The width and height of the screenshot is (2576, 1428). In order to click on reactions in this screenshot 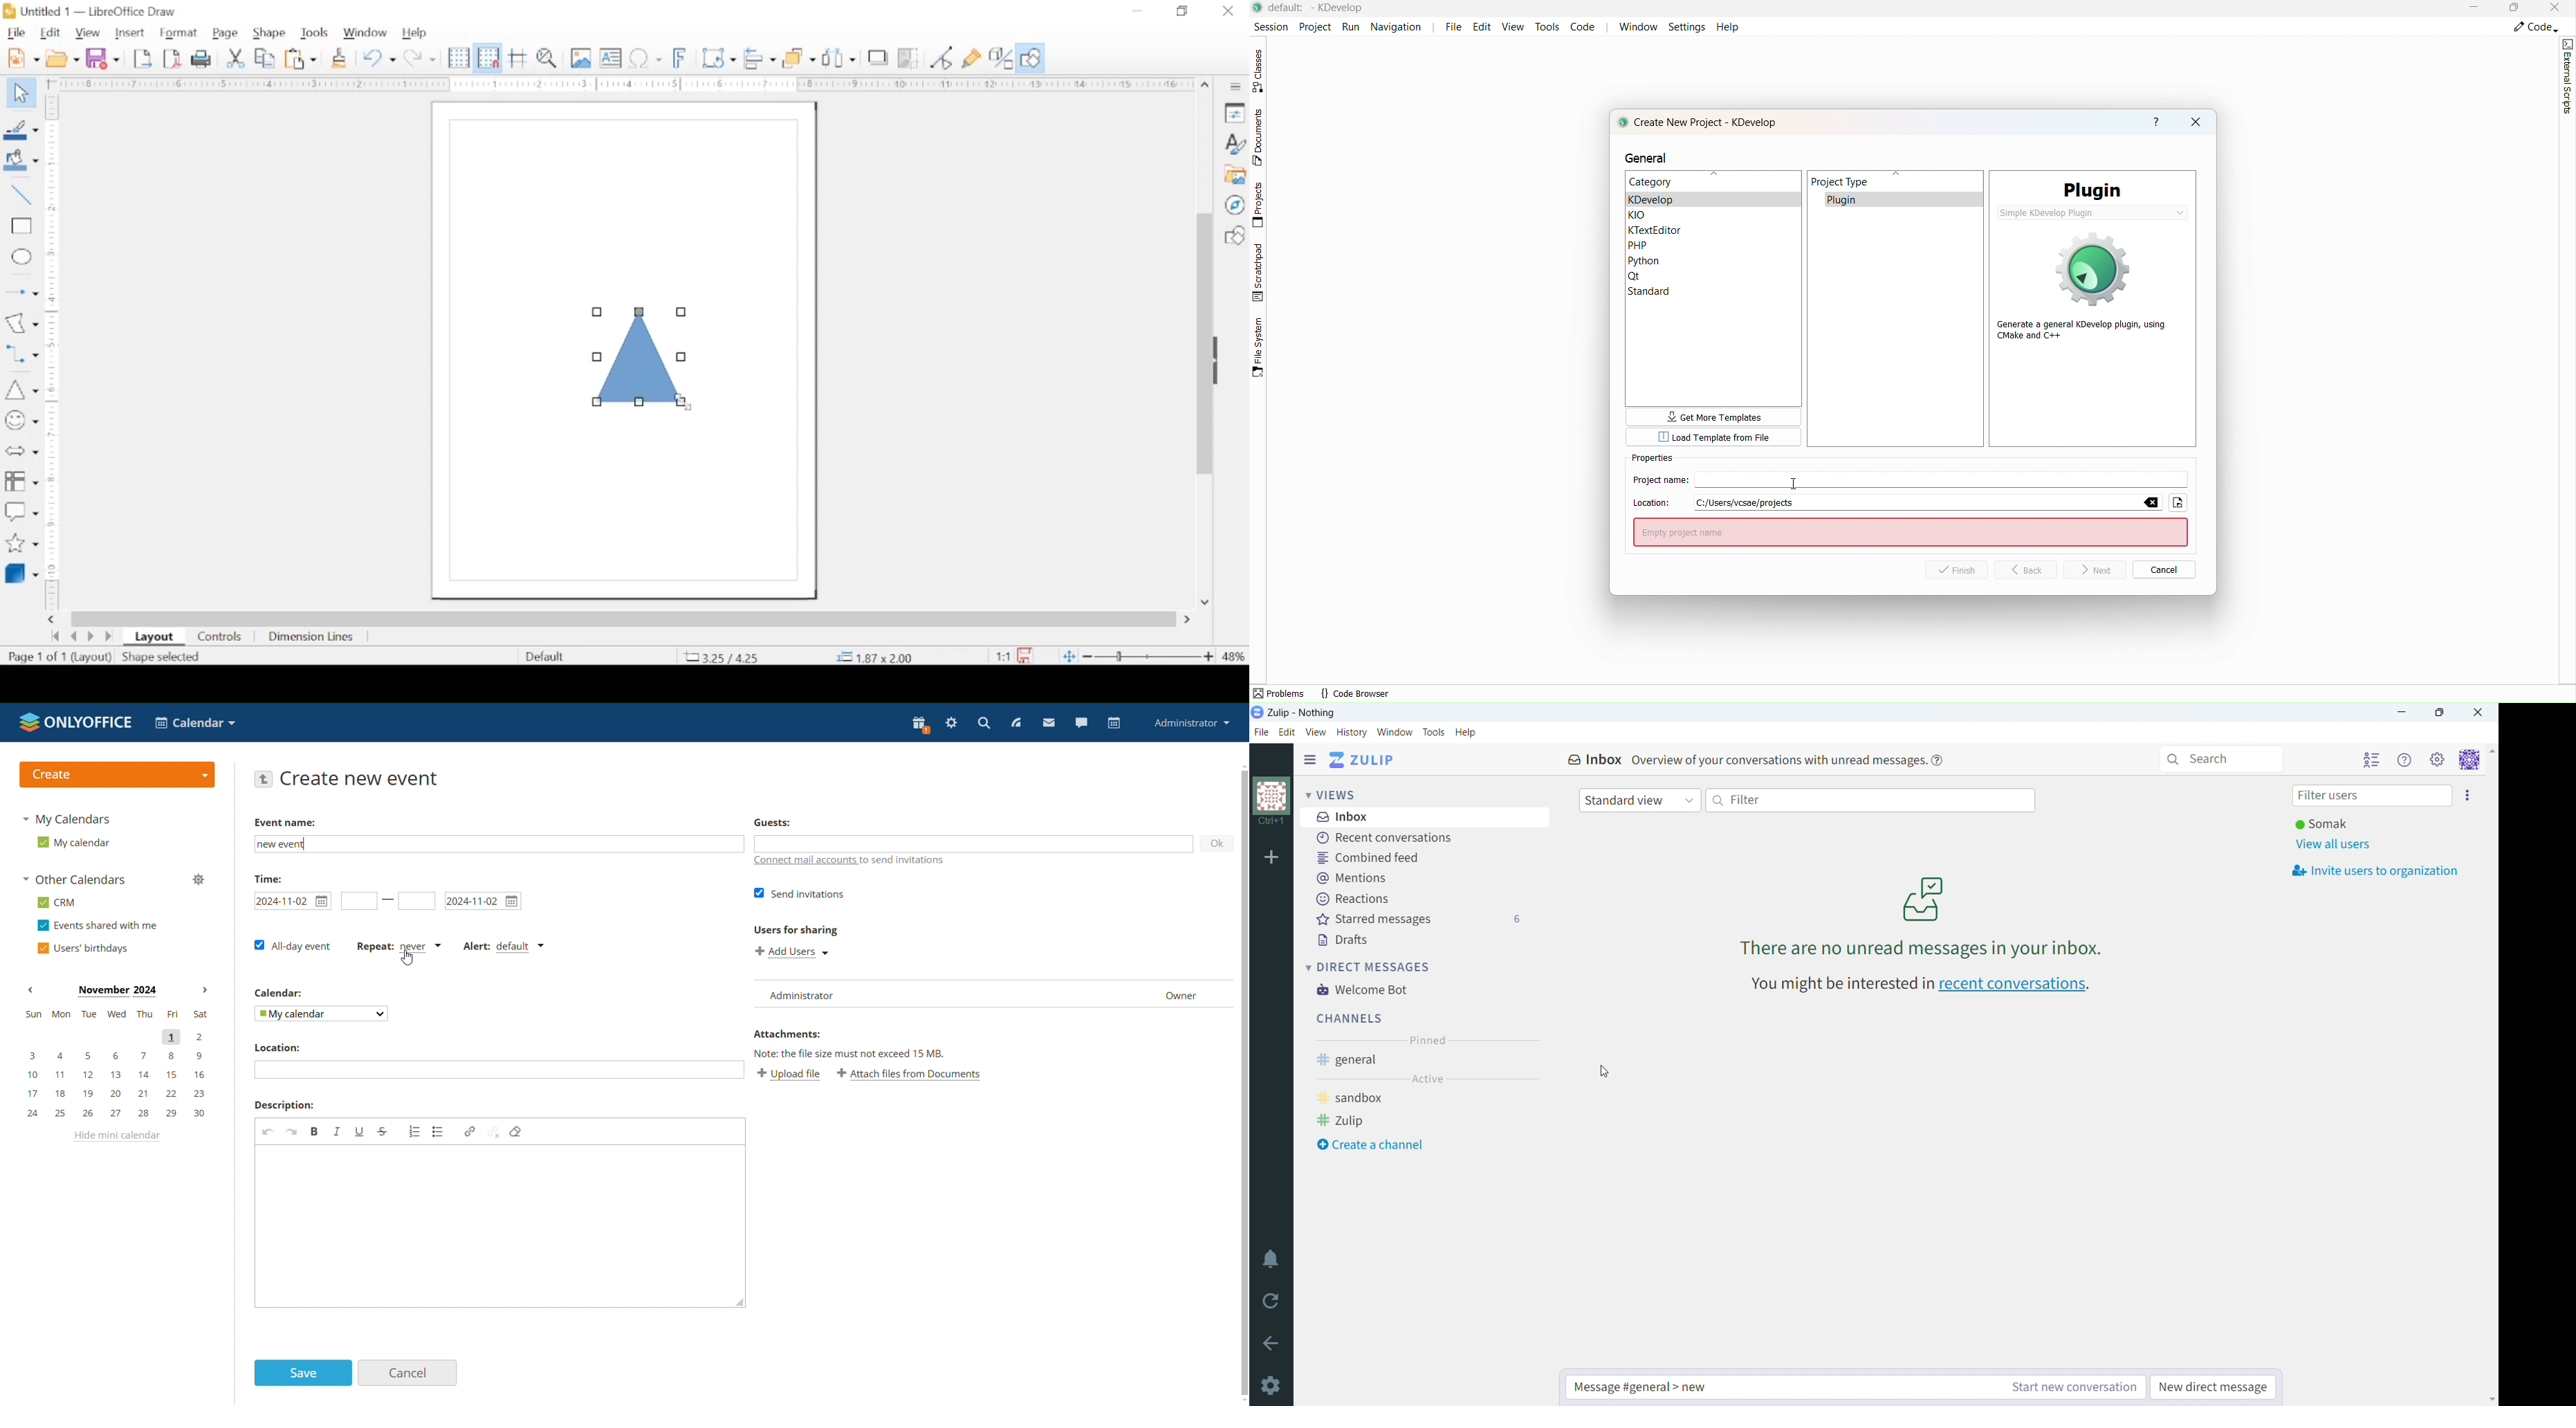, I will do `click(1419, 898)`.